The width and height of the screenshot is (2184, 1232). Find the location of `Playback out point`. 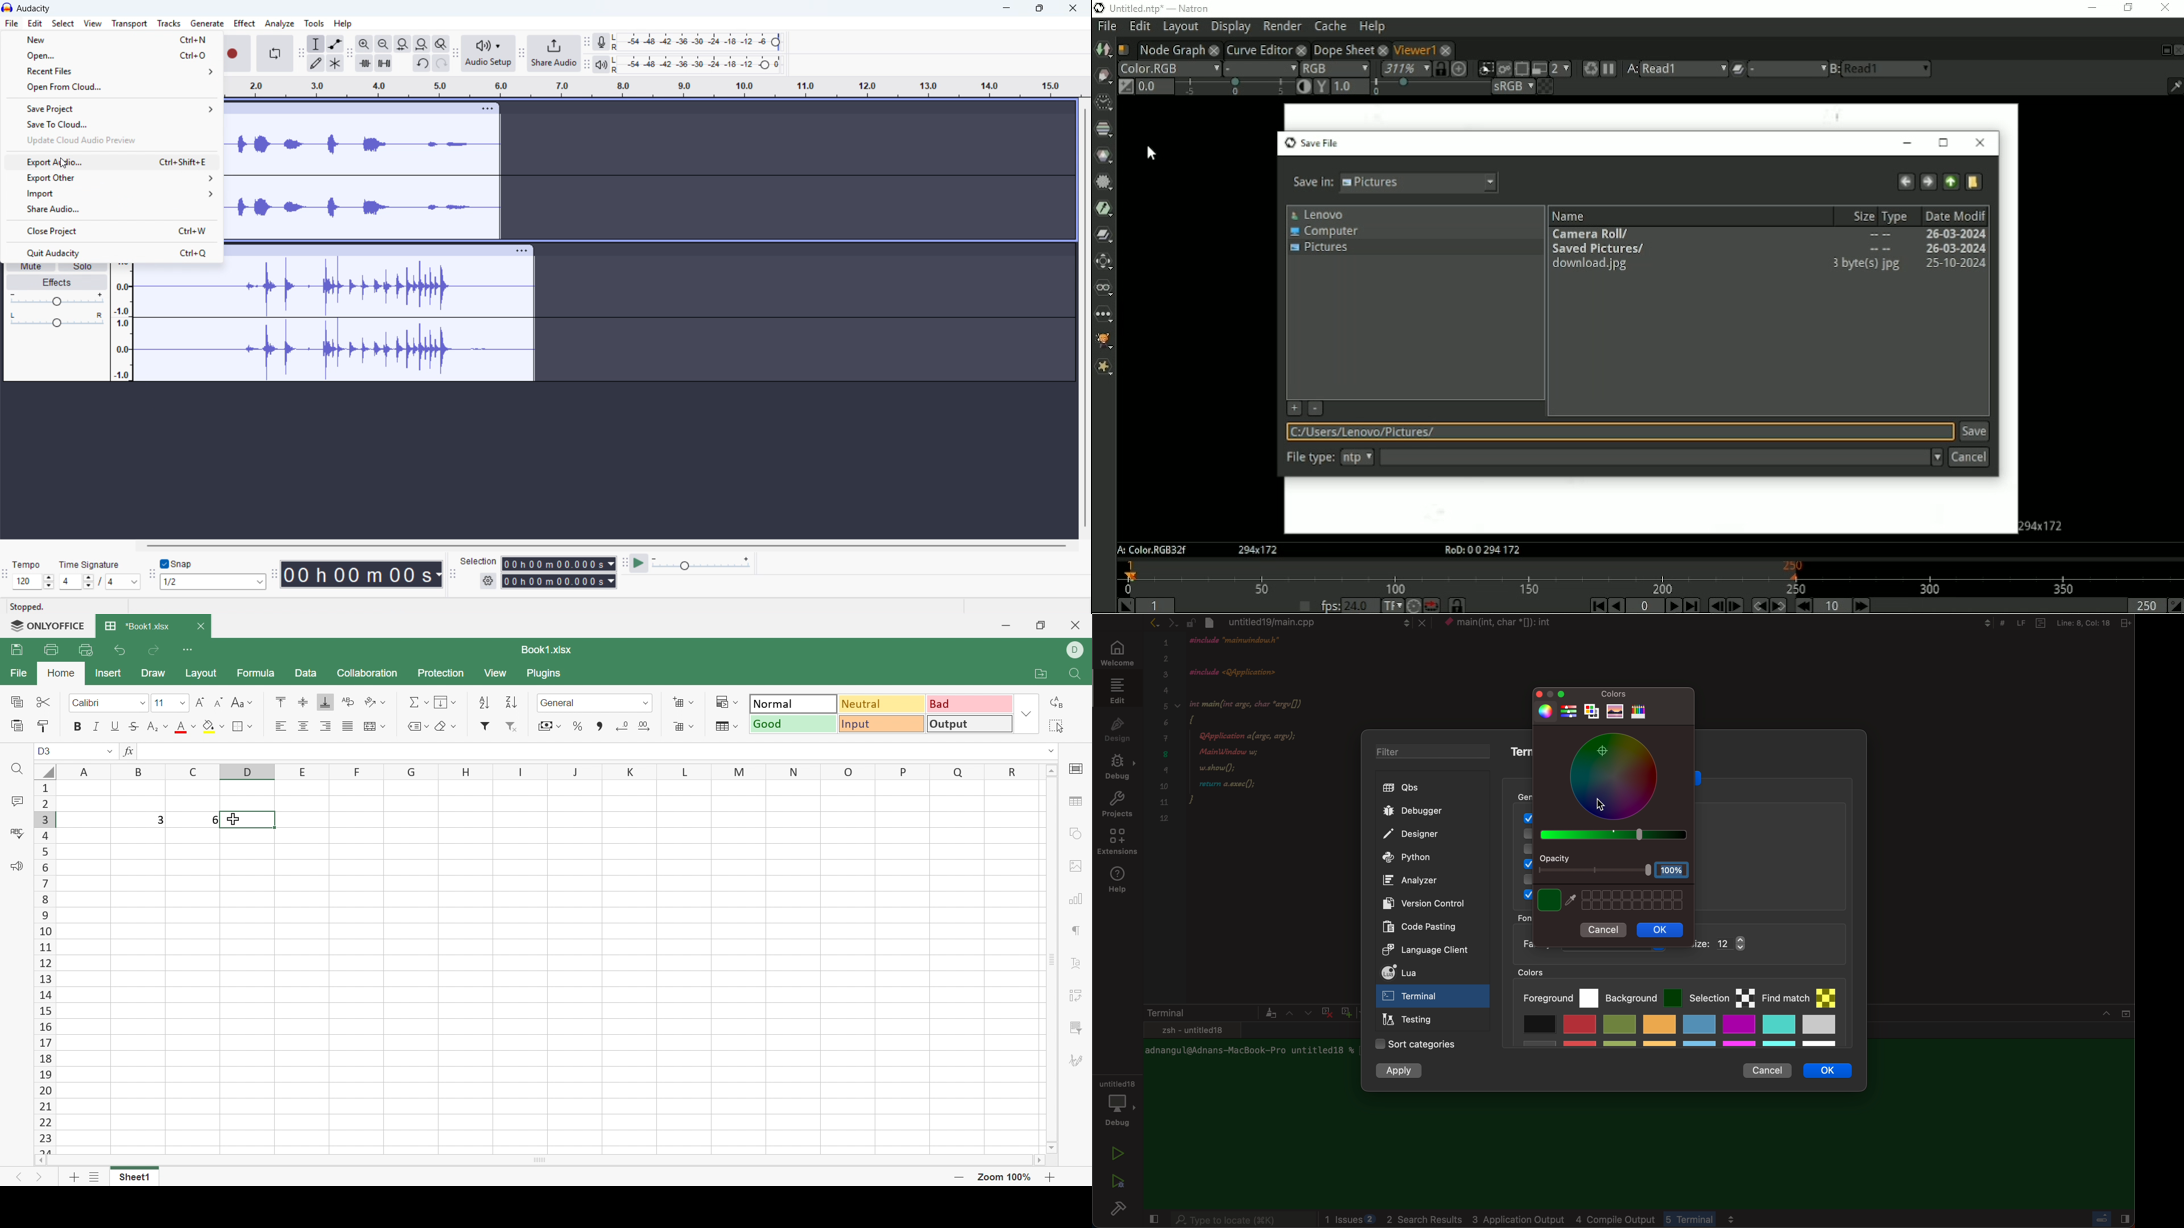

Playback out point is located at coordinates (2145, 605).